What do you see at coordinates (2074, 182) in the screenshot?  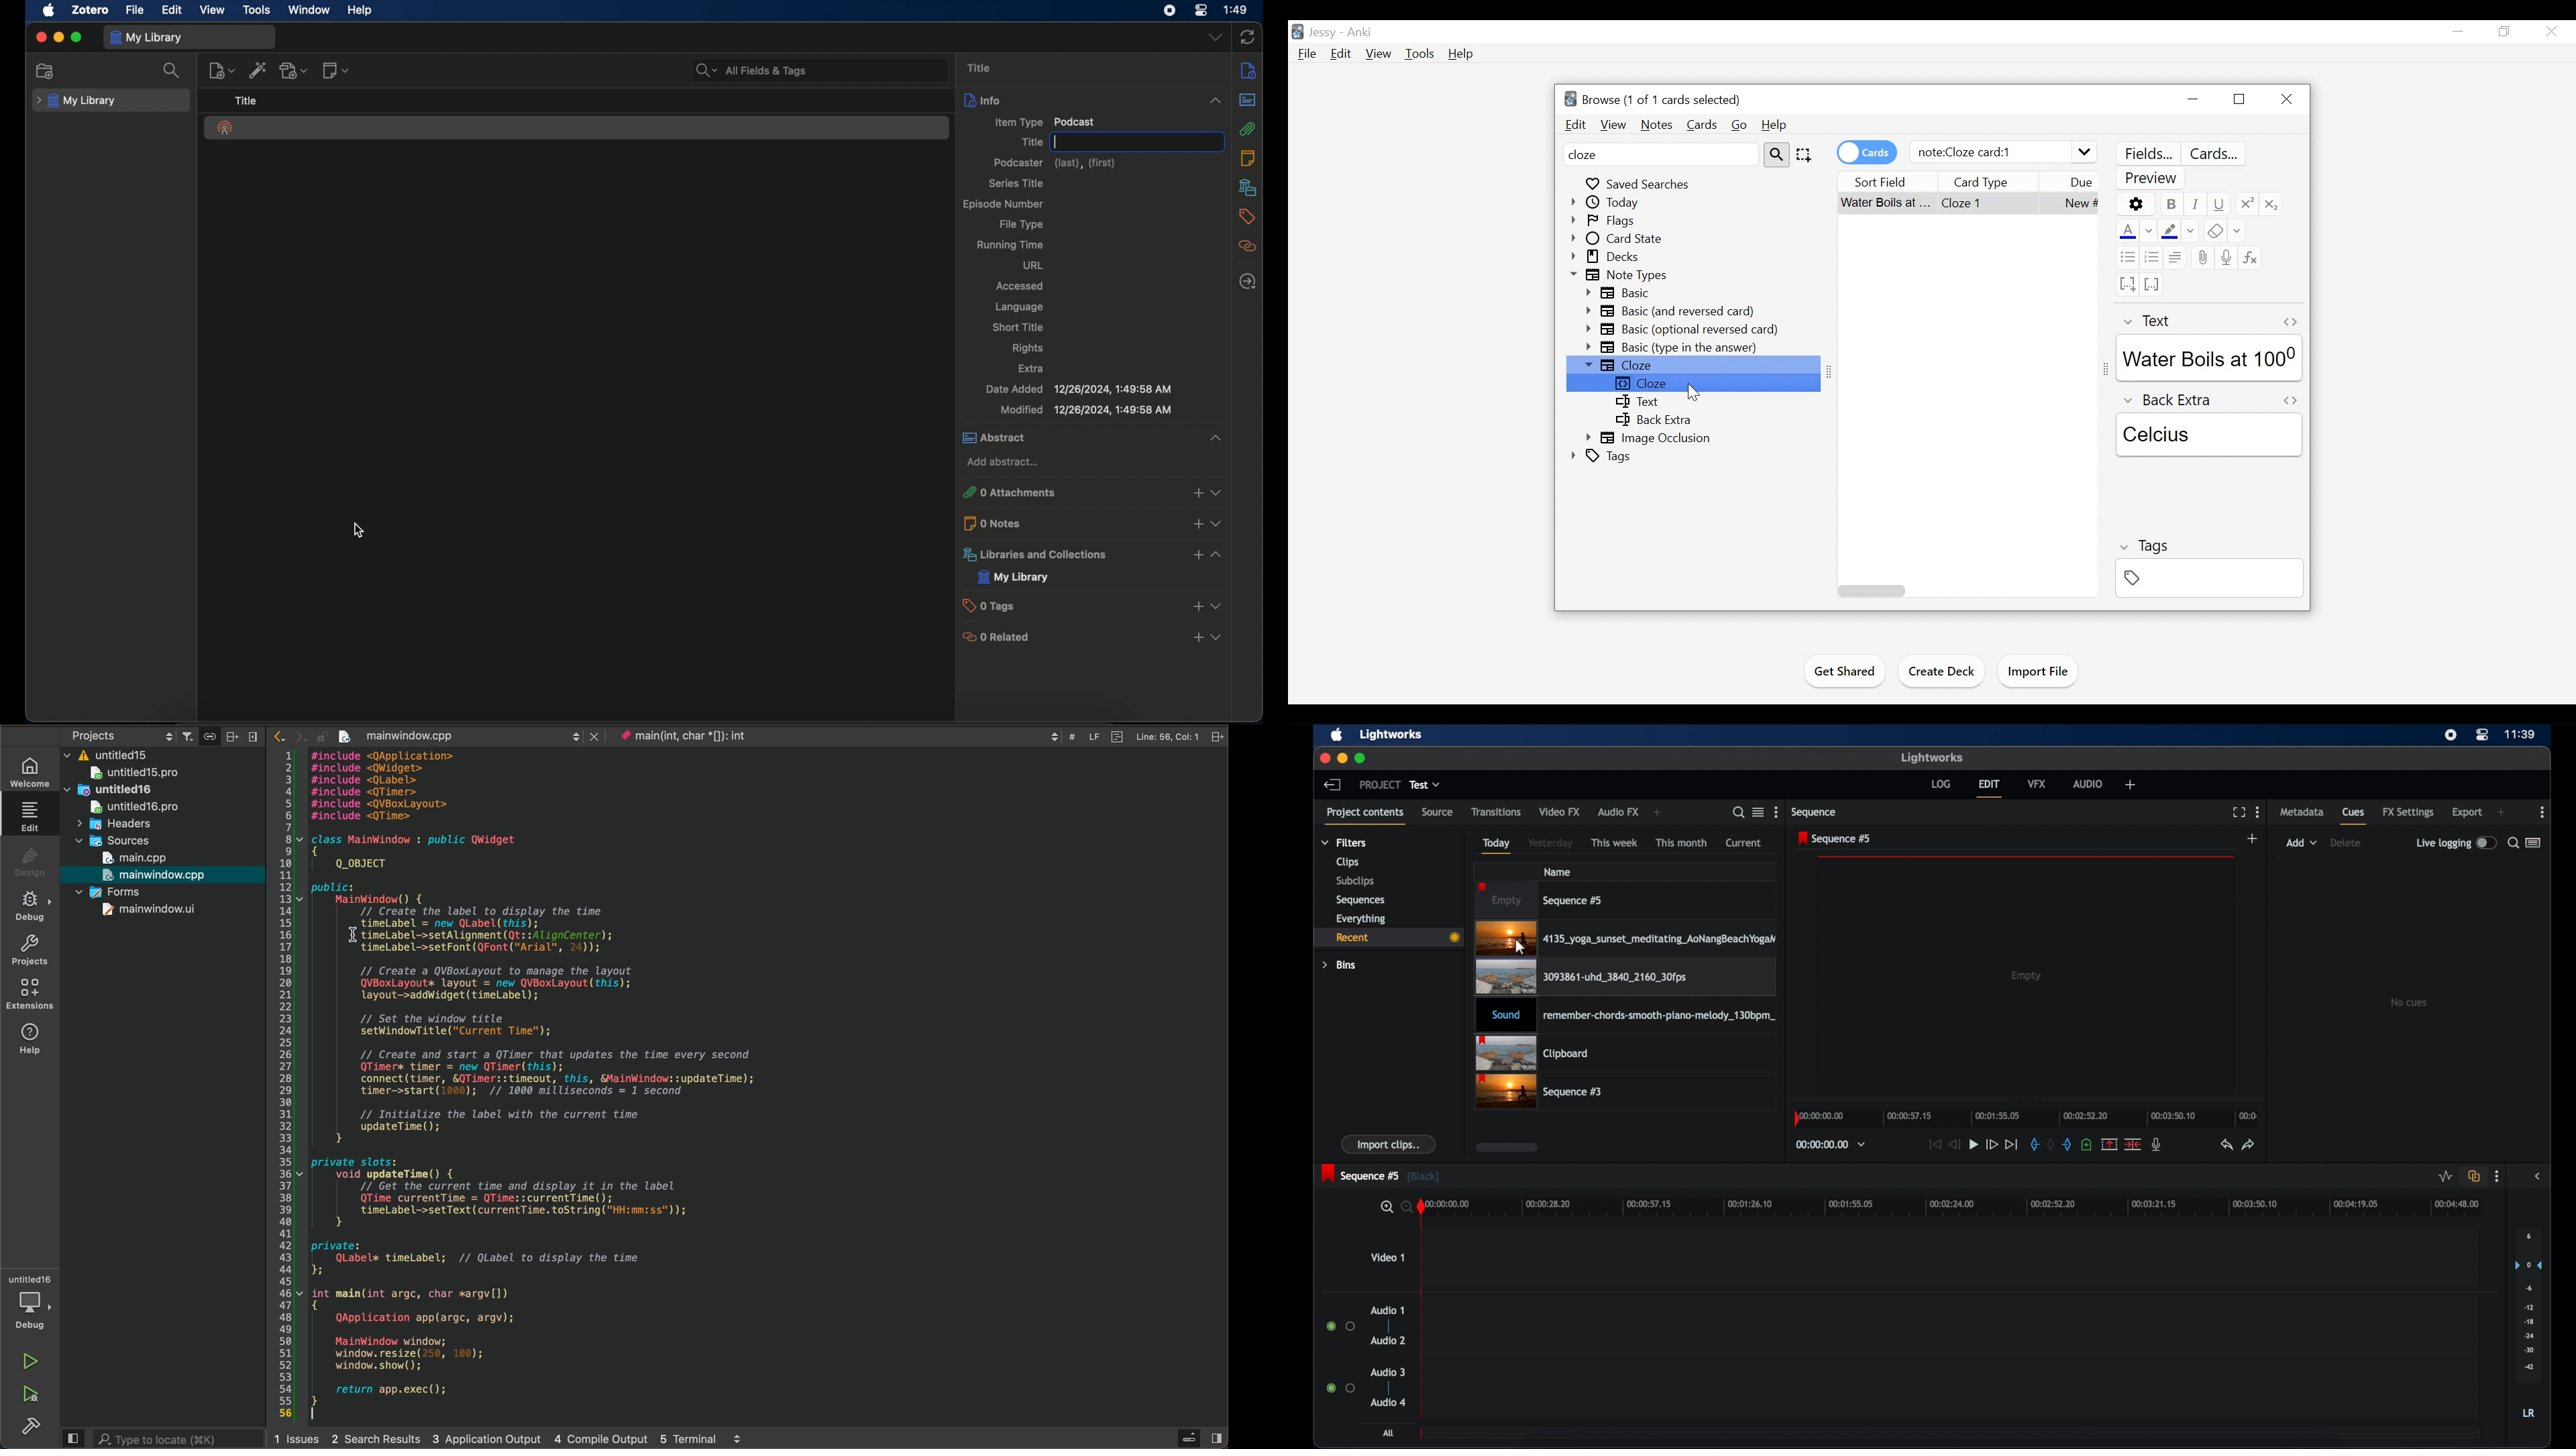 I see `Due ` at bounding box center [2074, 182].